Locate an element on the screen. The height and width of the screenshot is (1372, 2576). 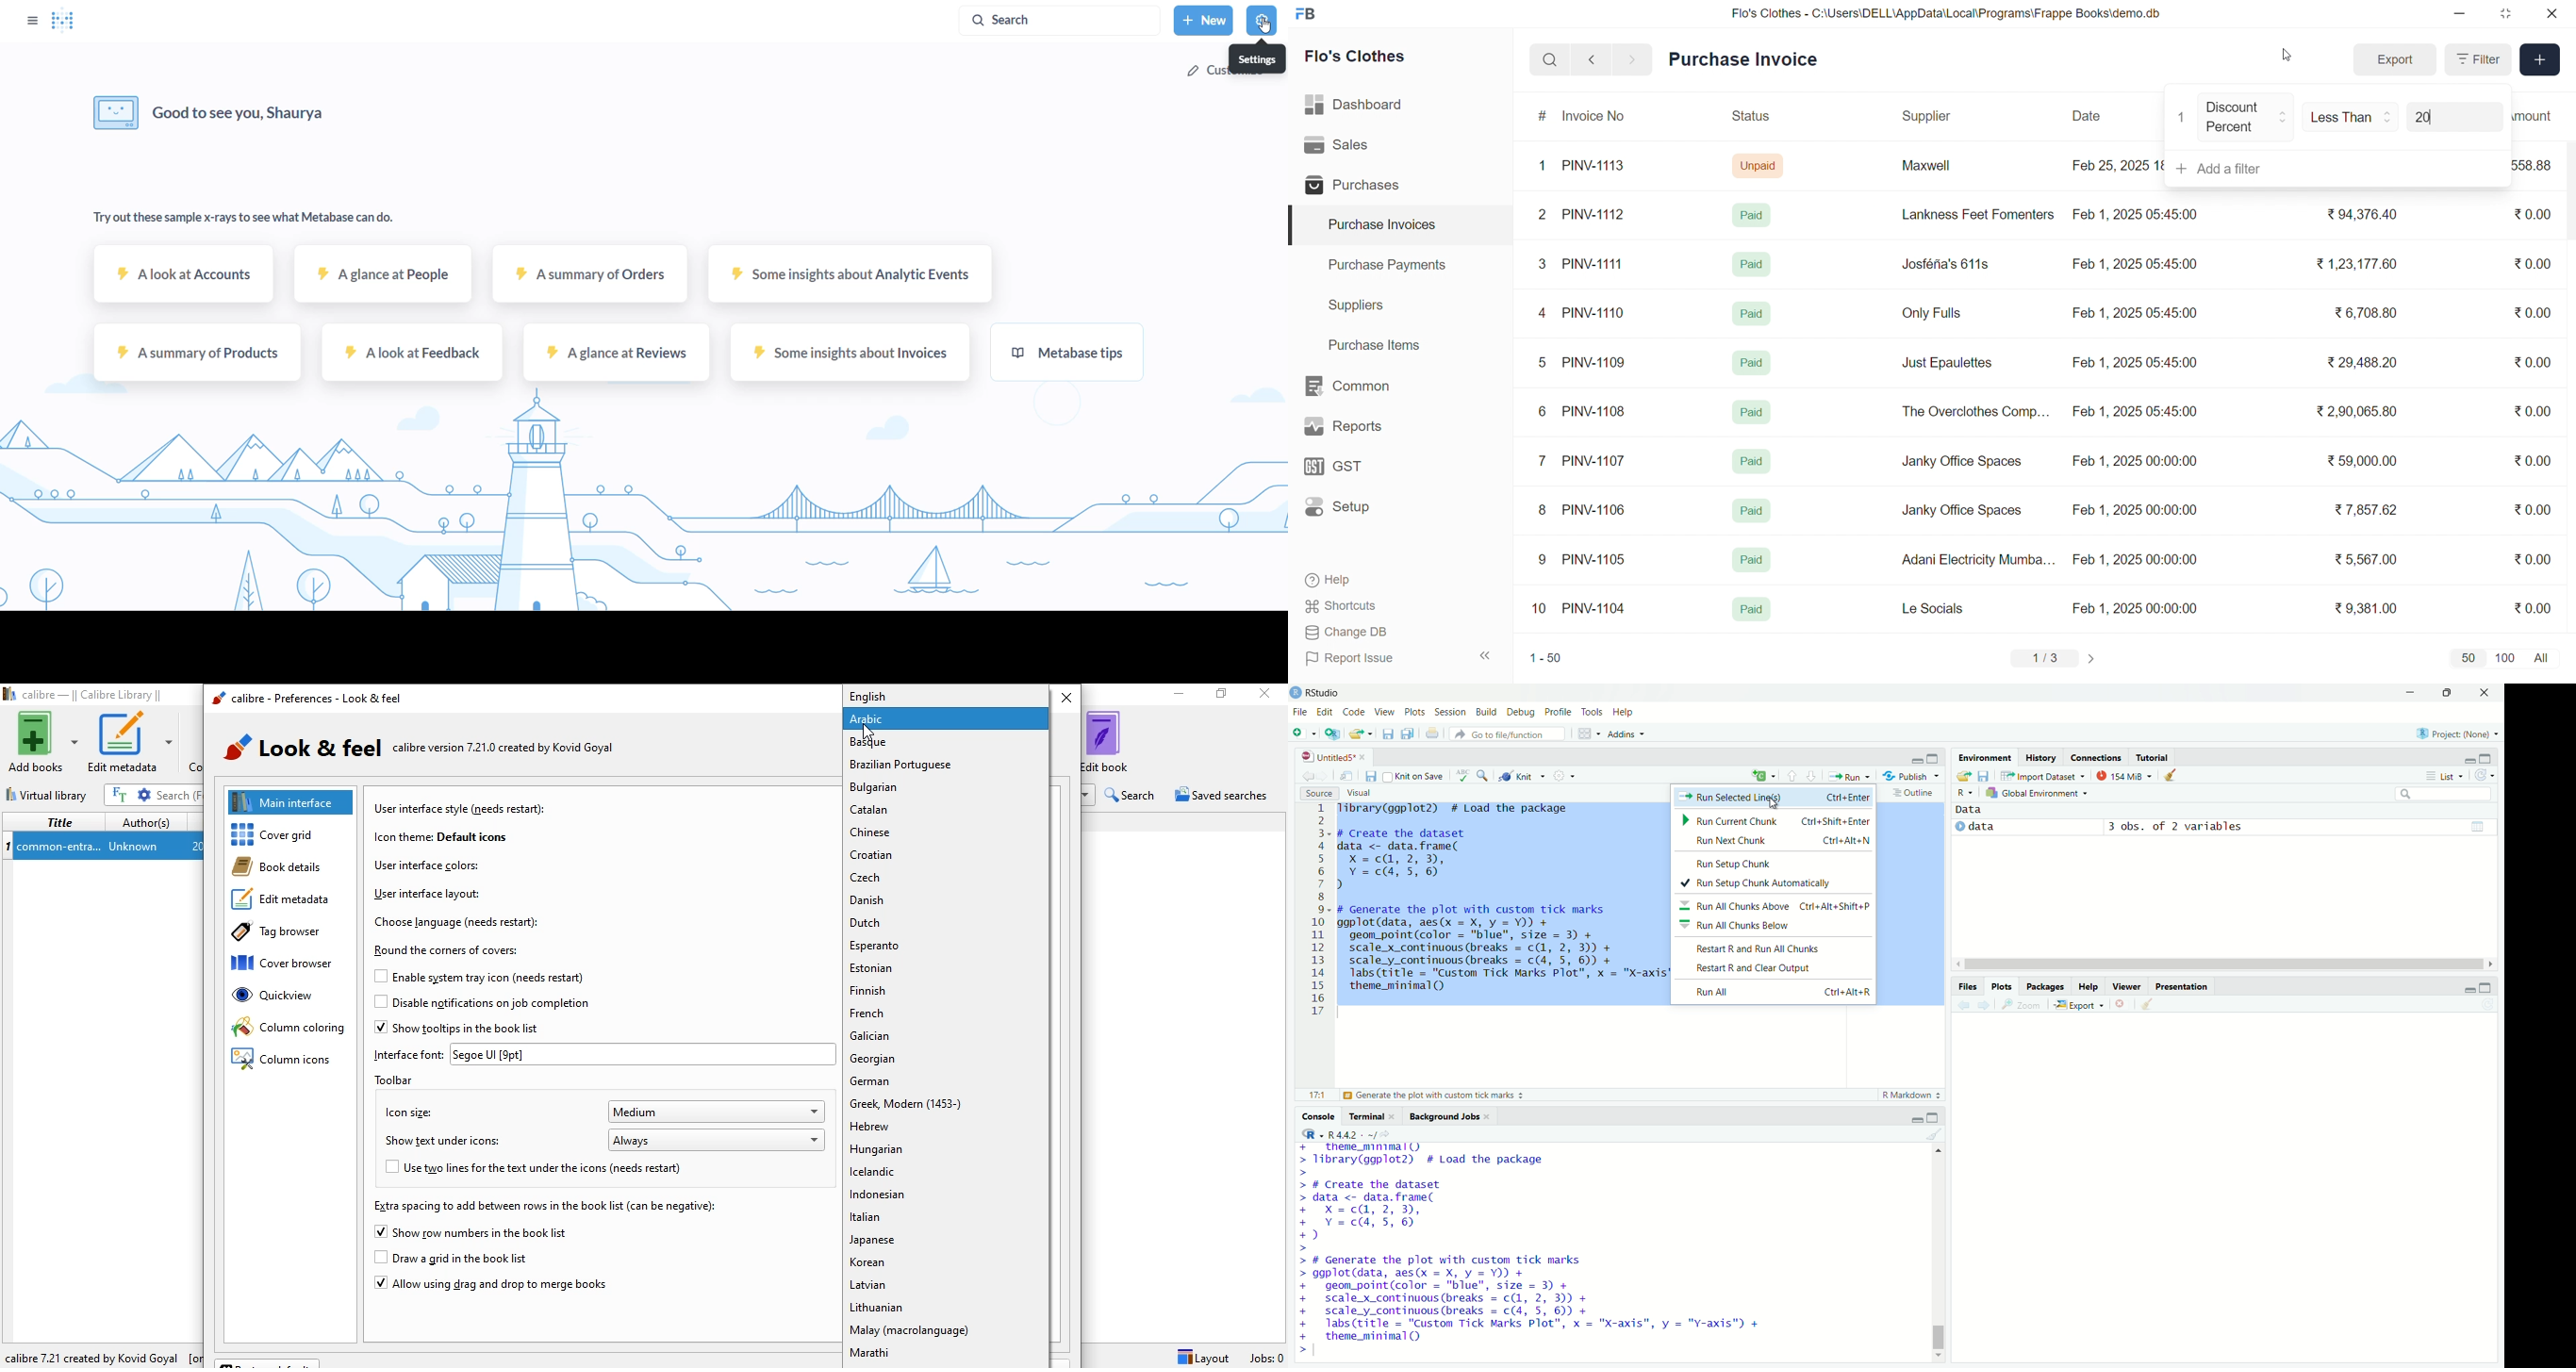
tag browser is located at coordinates (285, 934).